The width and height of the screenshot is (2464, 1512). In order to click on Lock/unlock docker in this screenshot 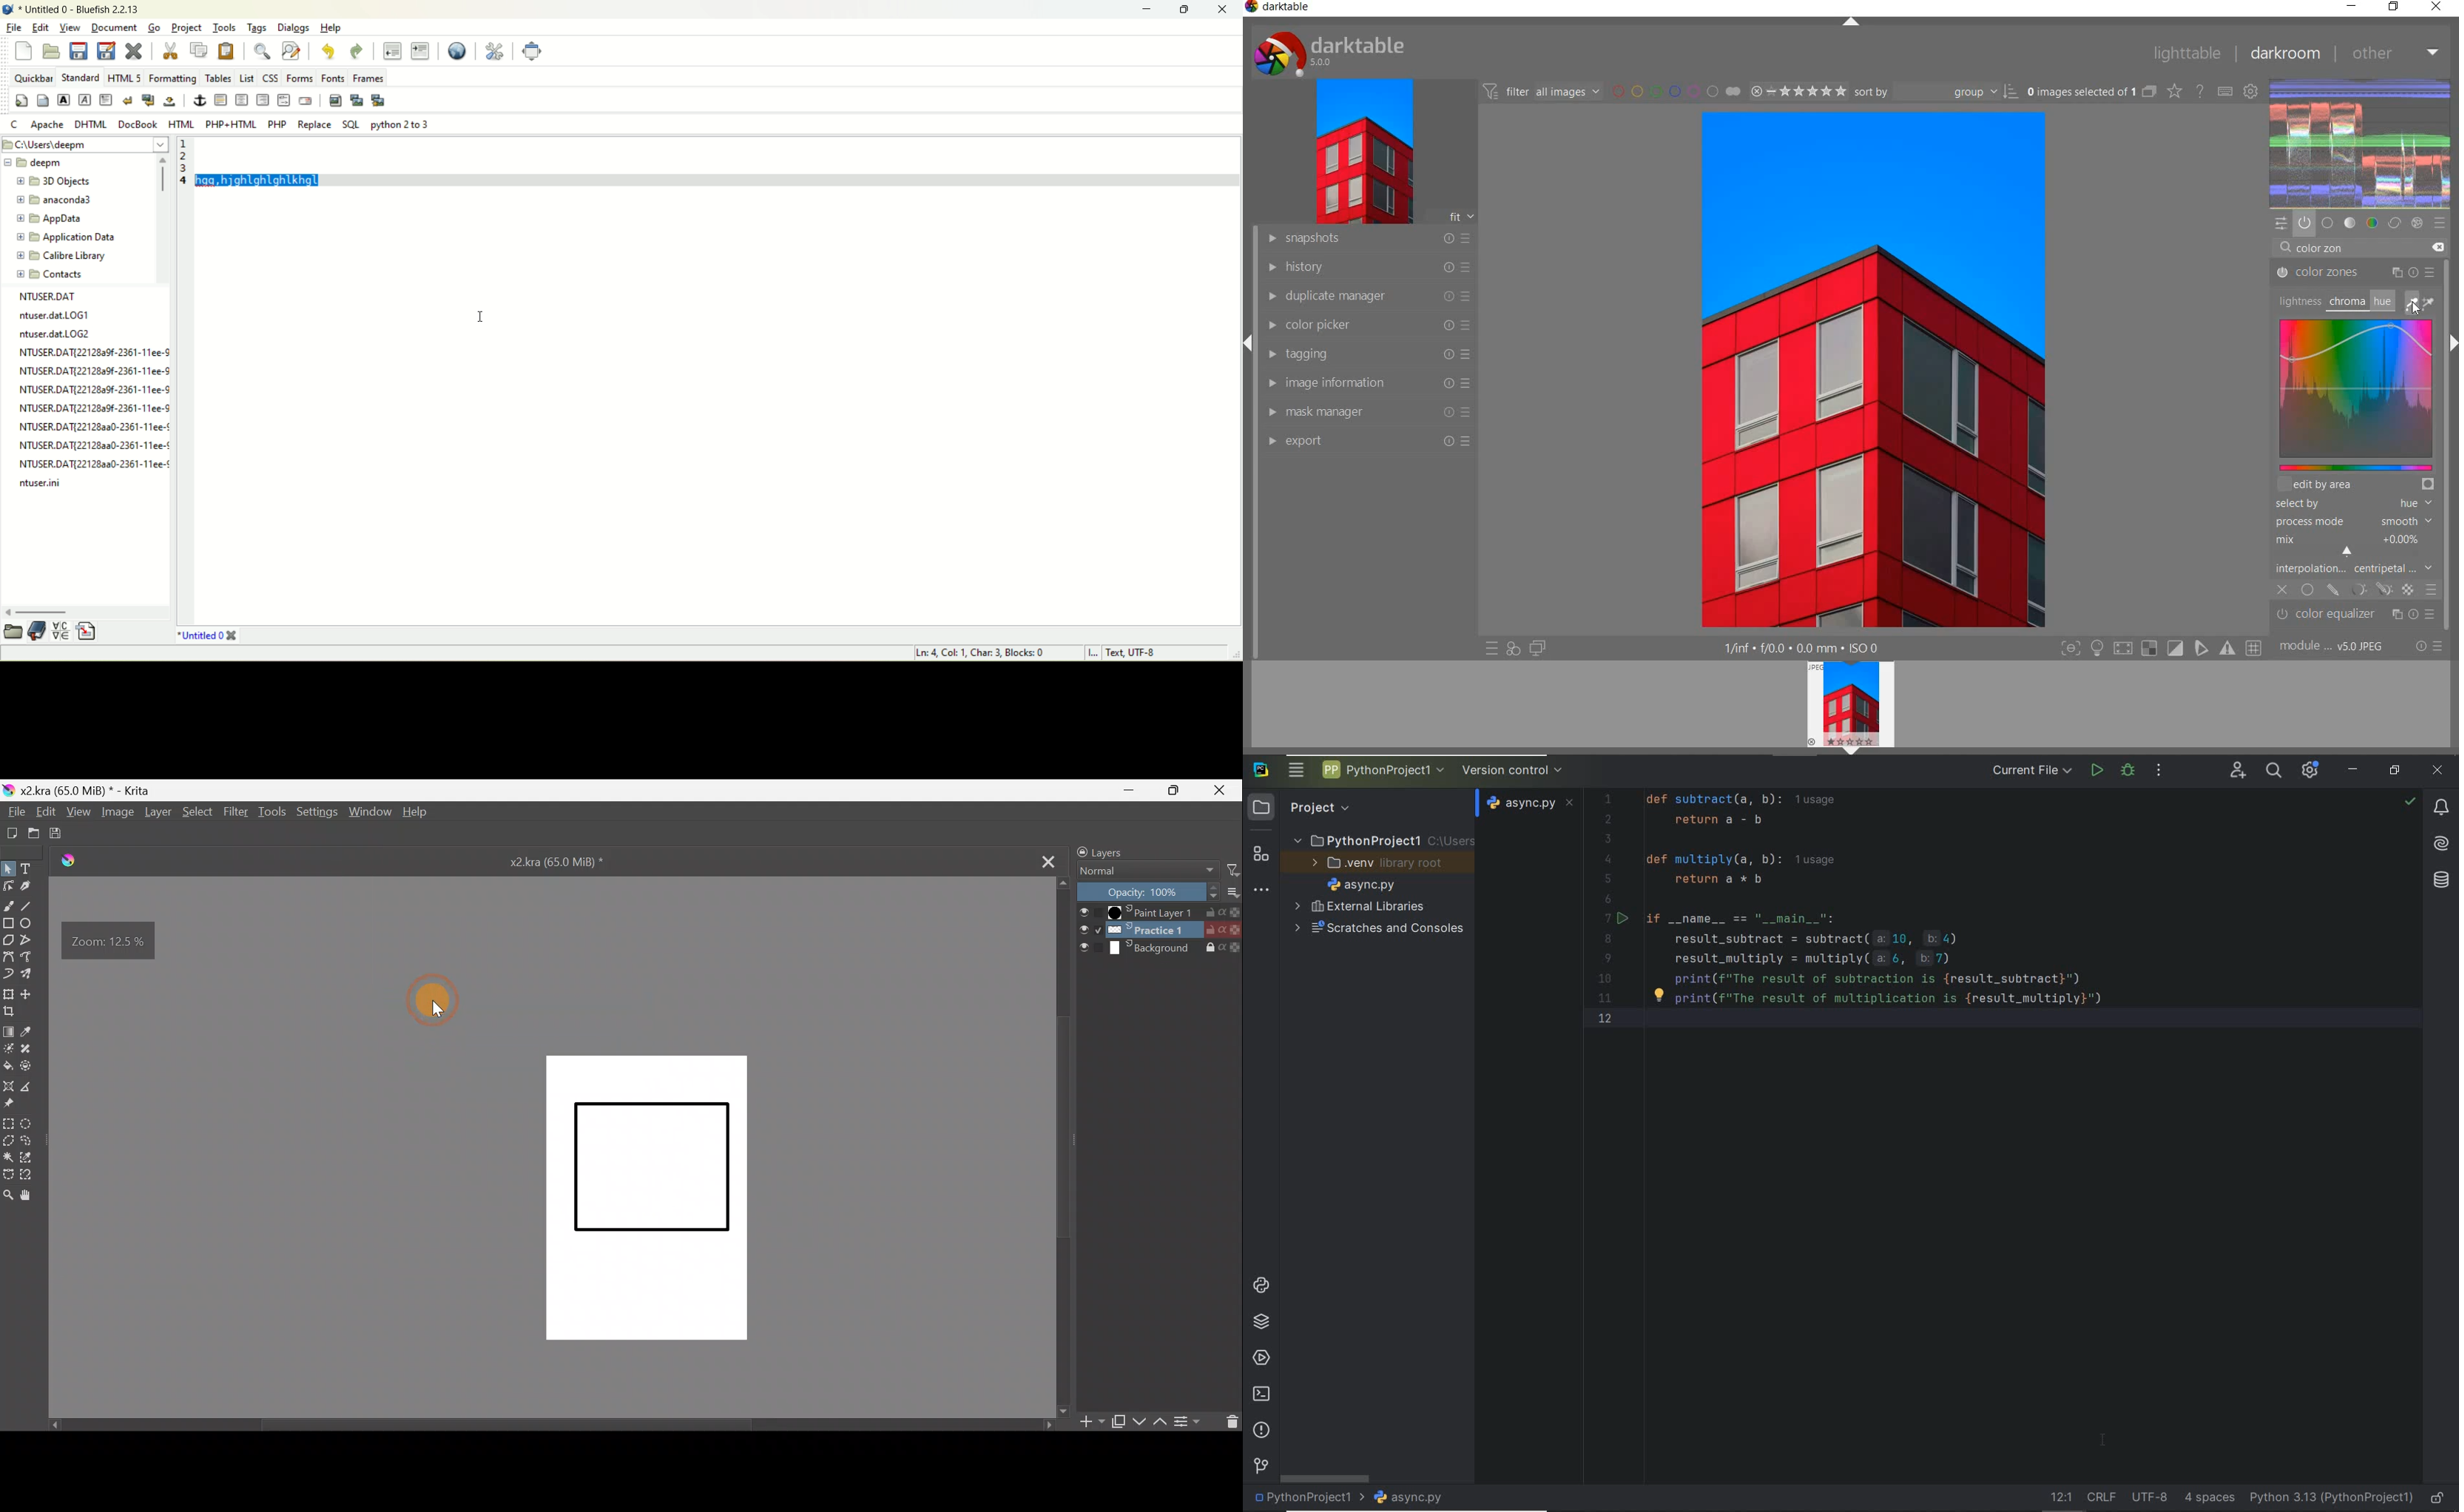, I will do `click(1076, 850)`.